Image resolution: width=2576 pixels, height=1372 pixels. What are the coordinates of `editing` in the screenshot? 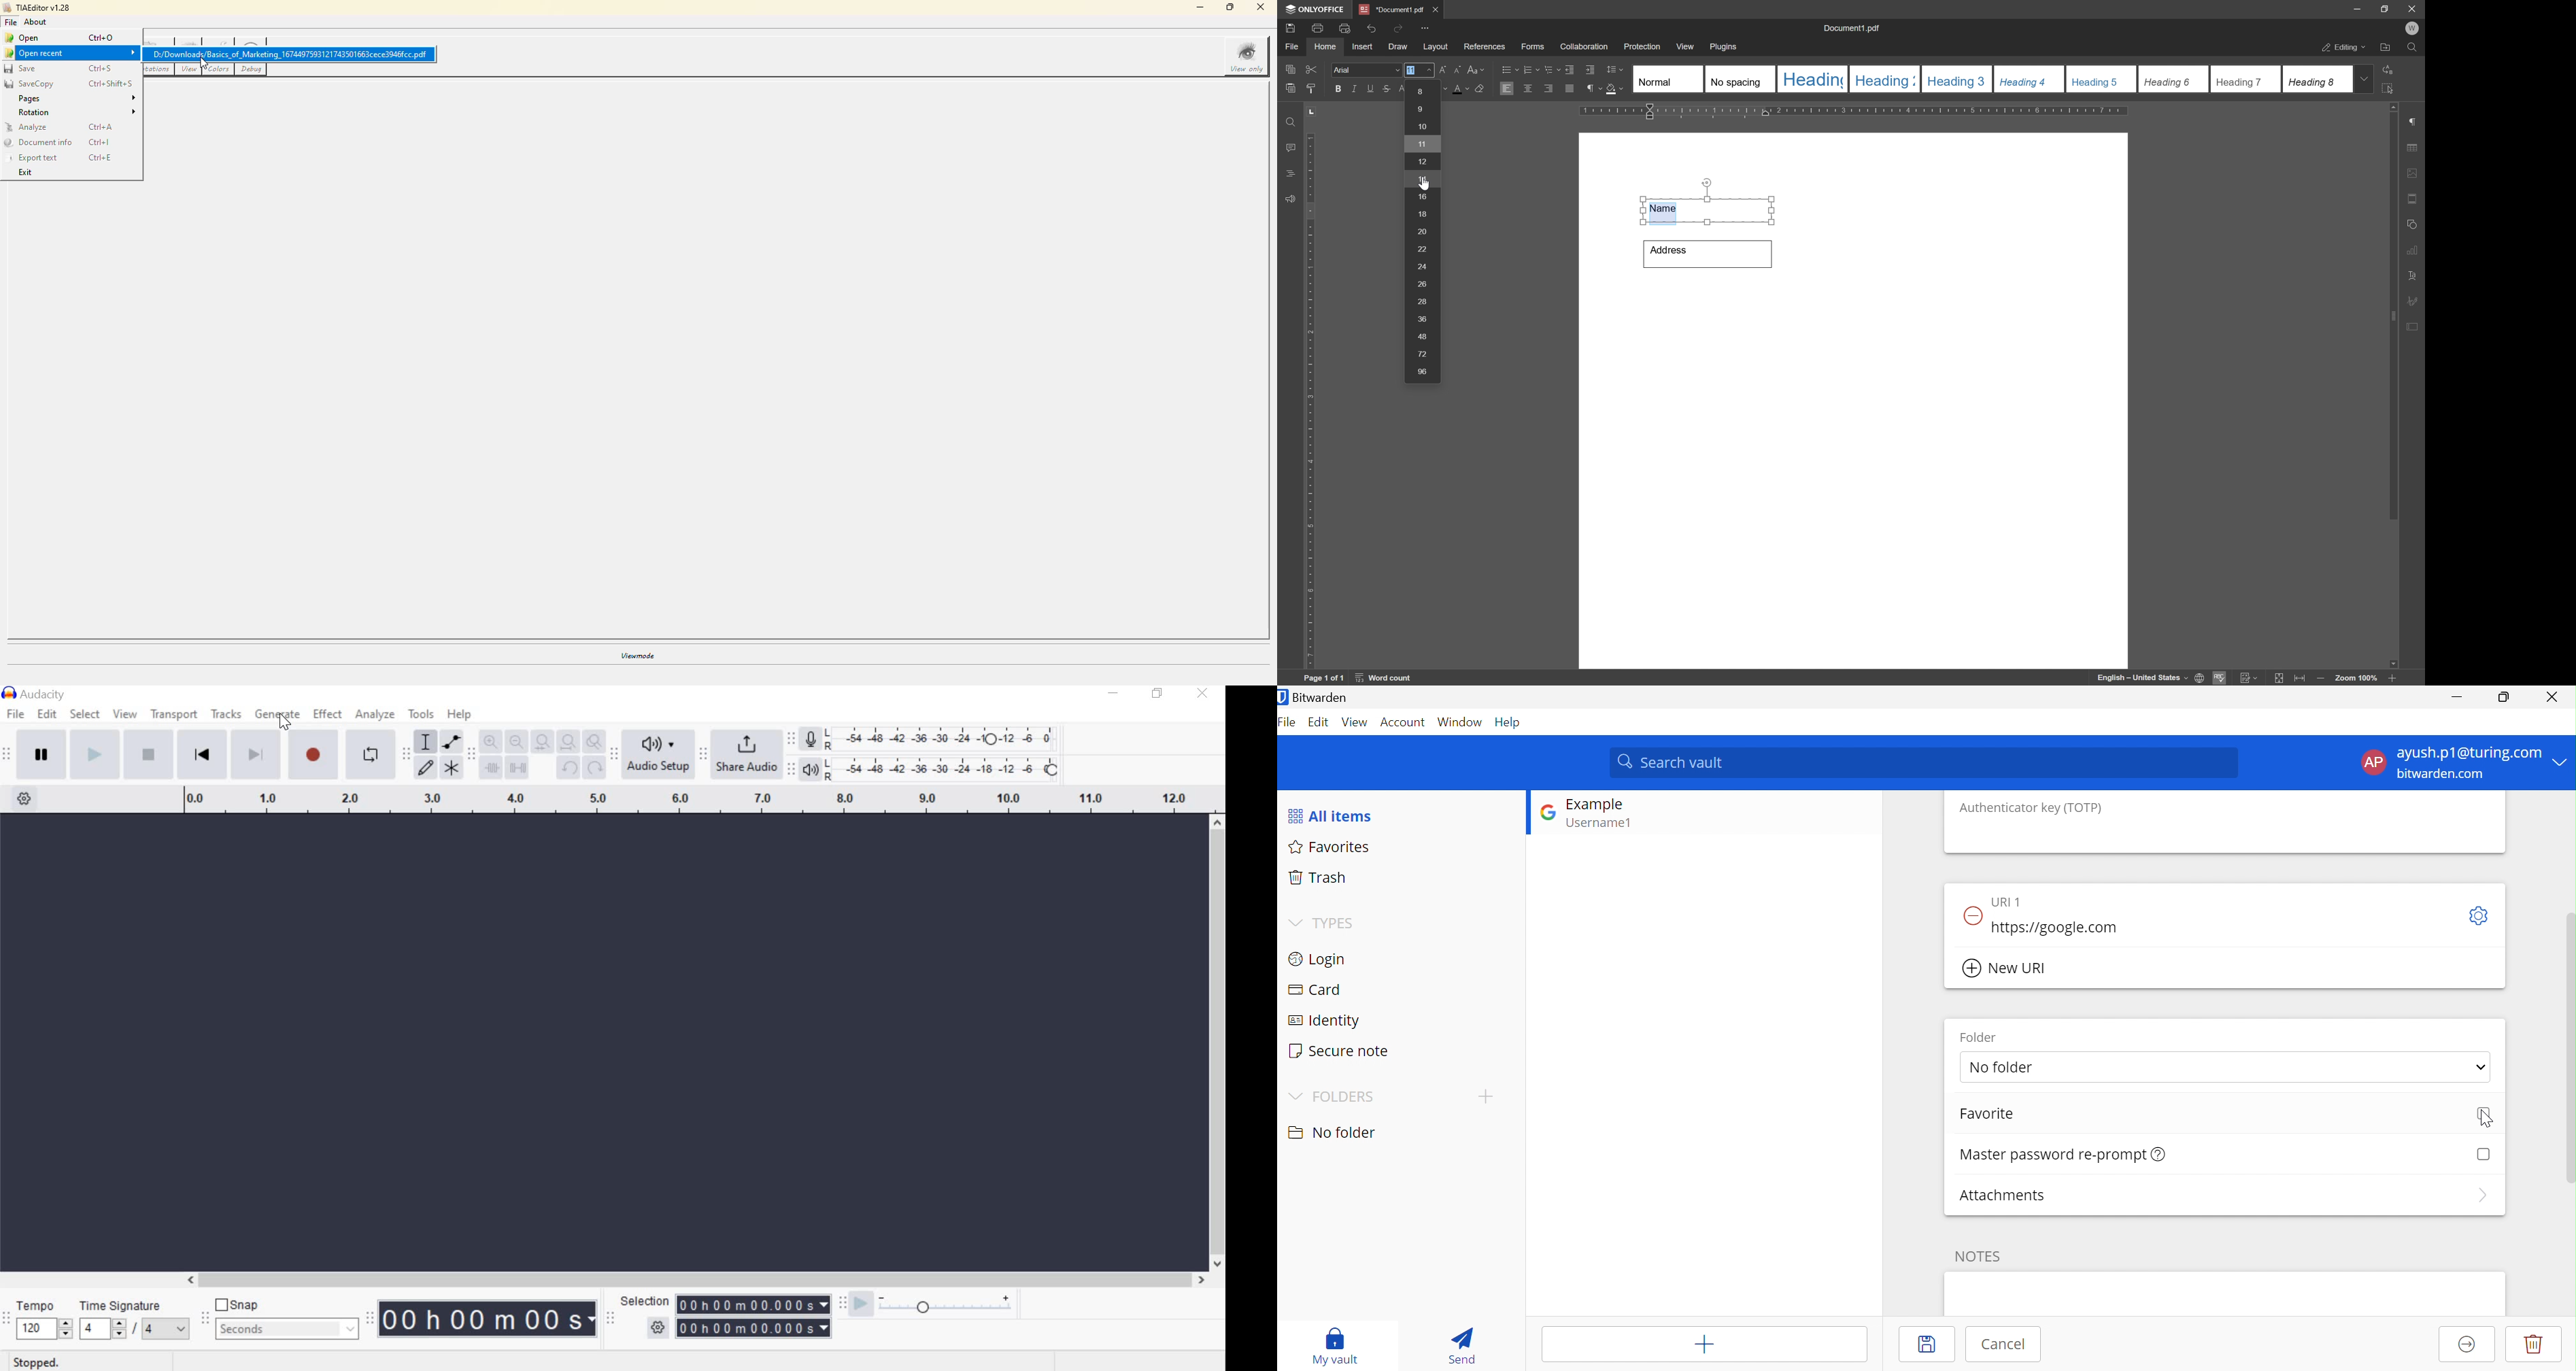 It's located at (2343, 48).